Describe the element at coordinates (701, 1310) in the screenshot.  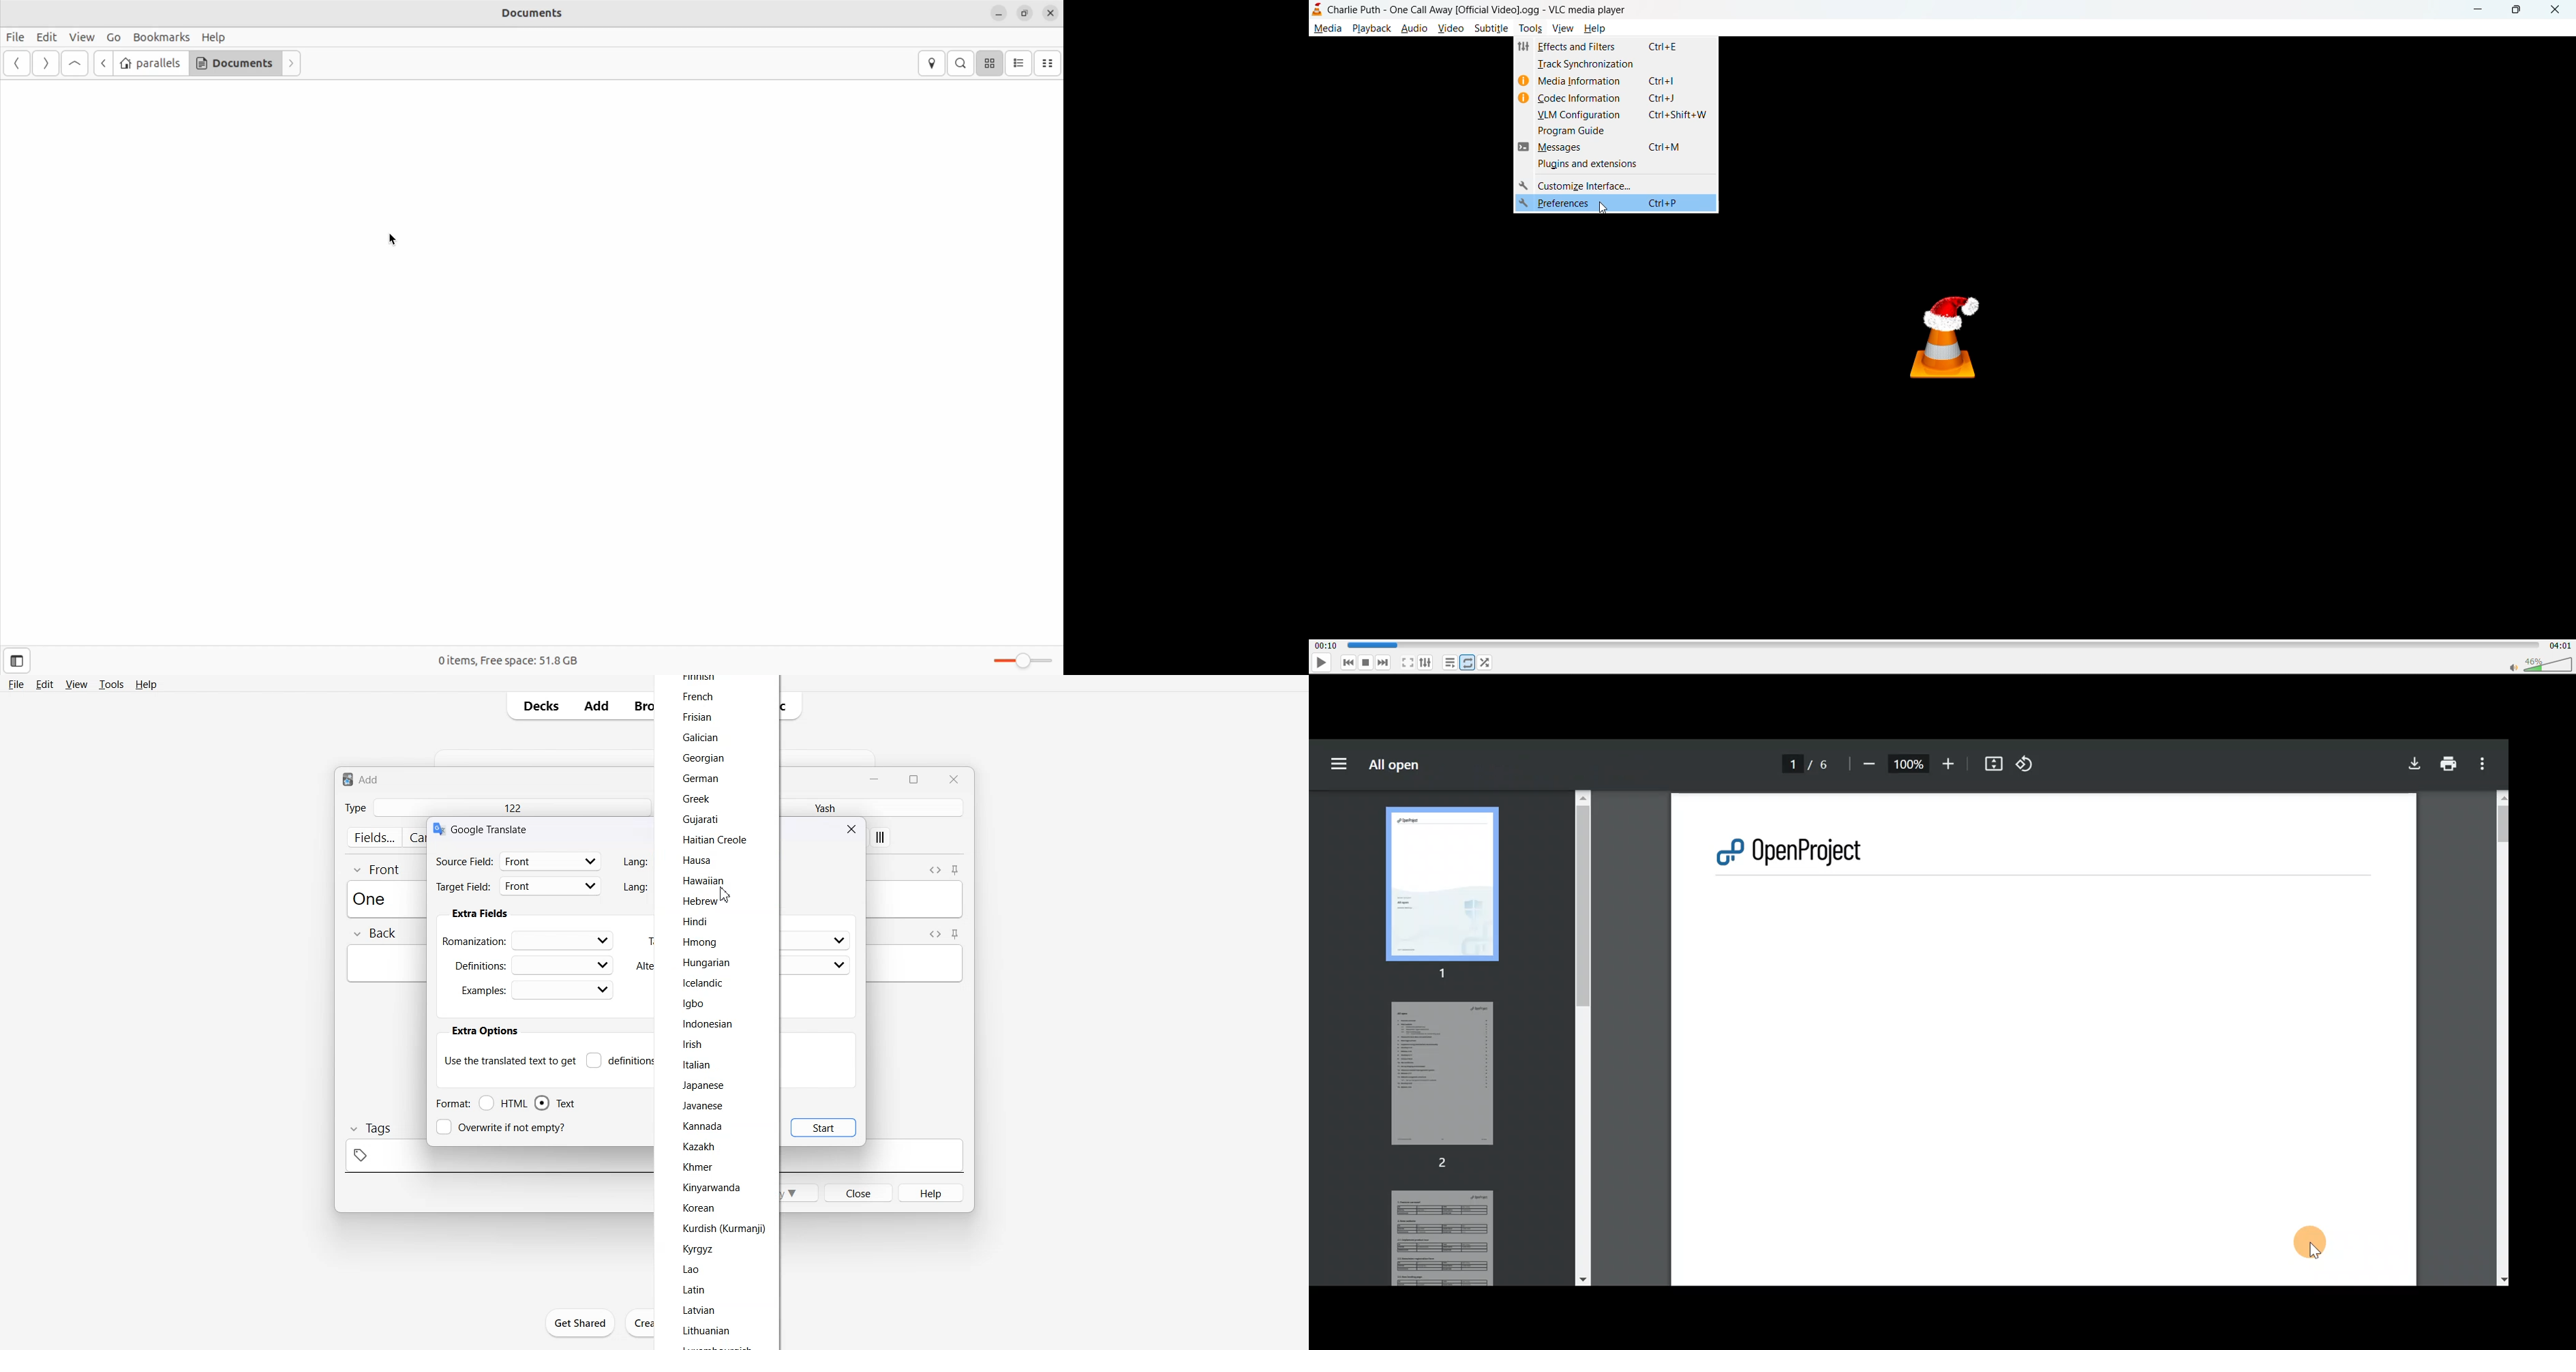
I see `Latvian` at that location.